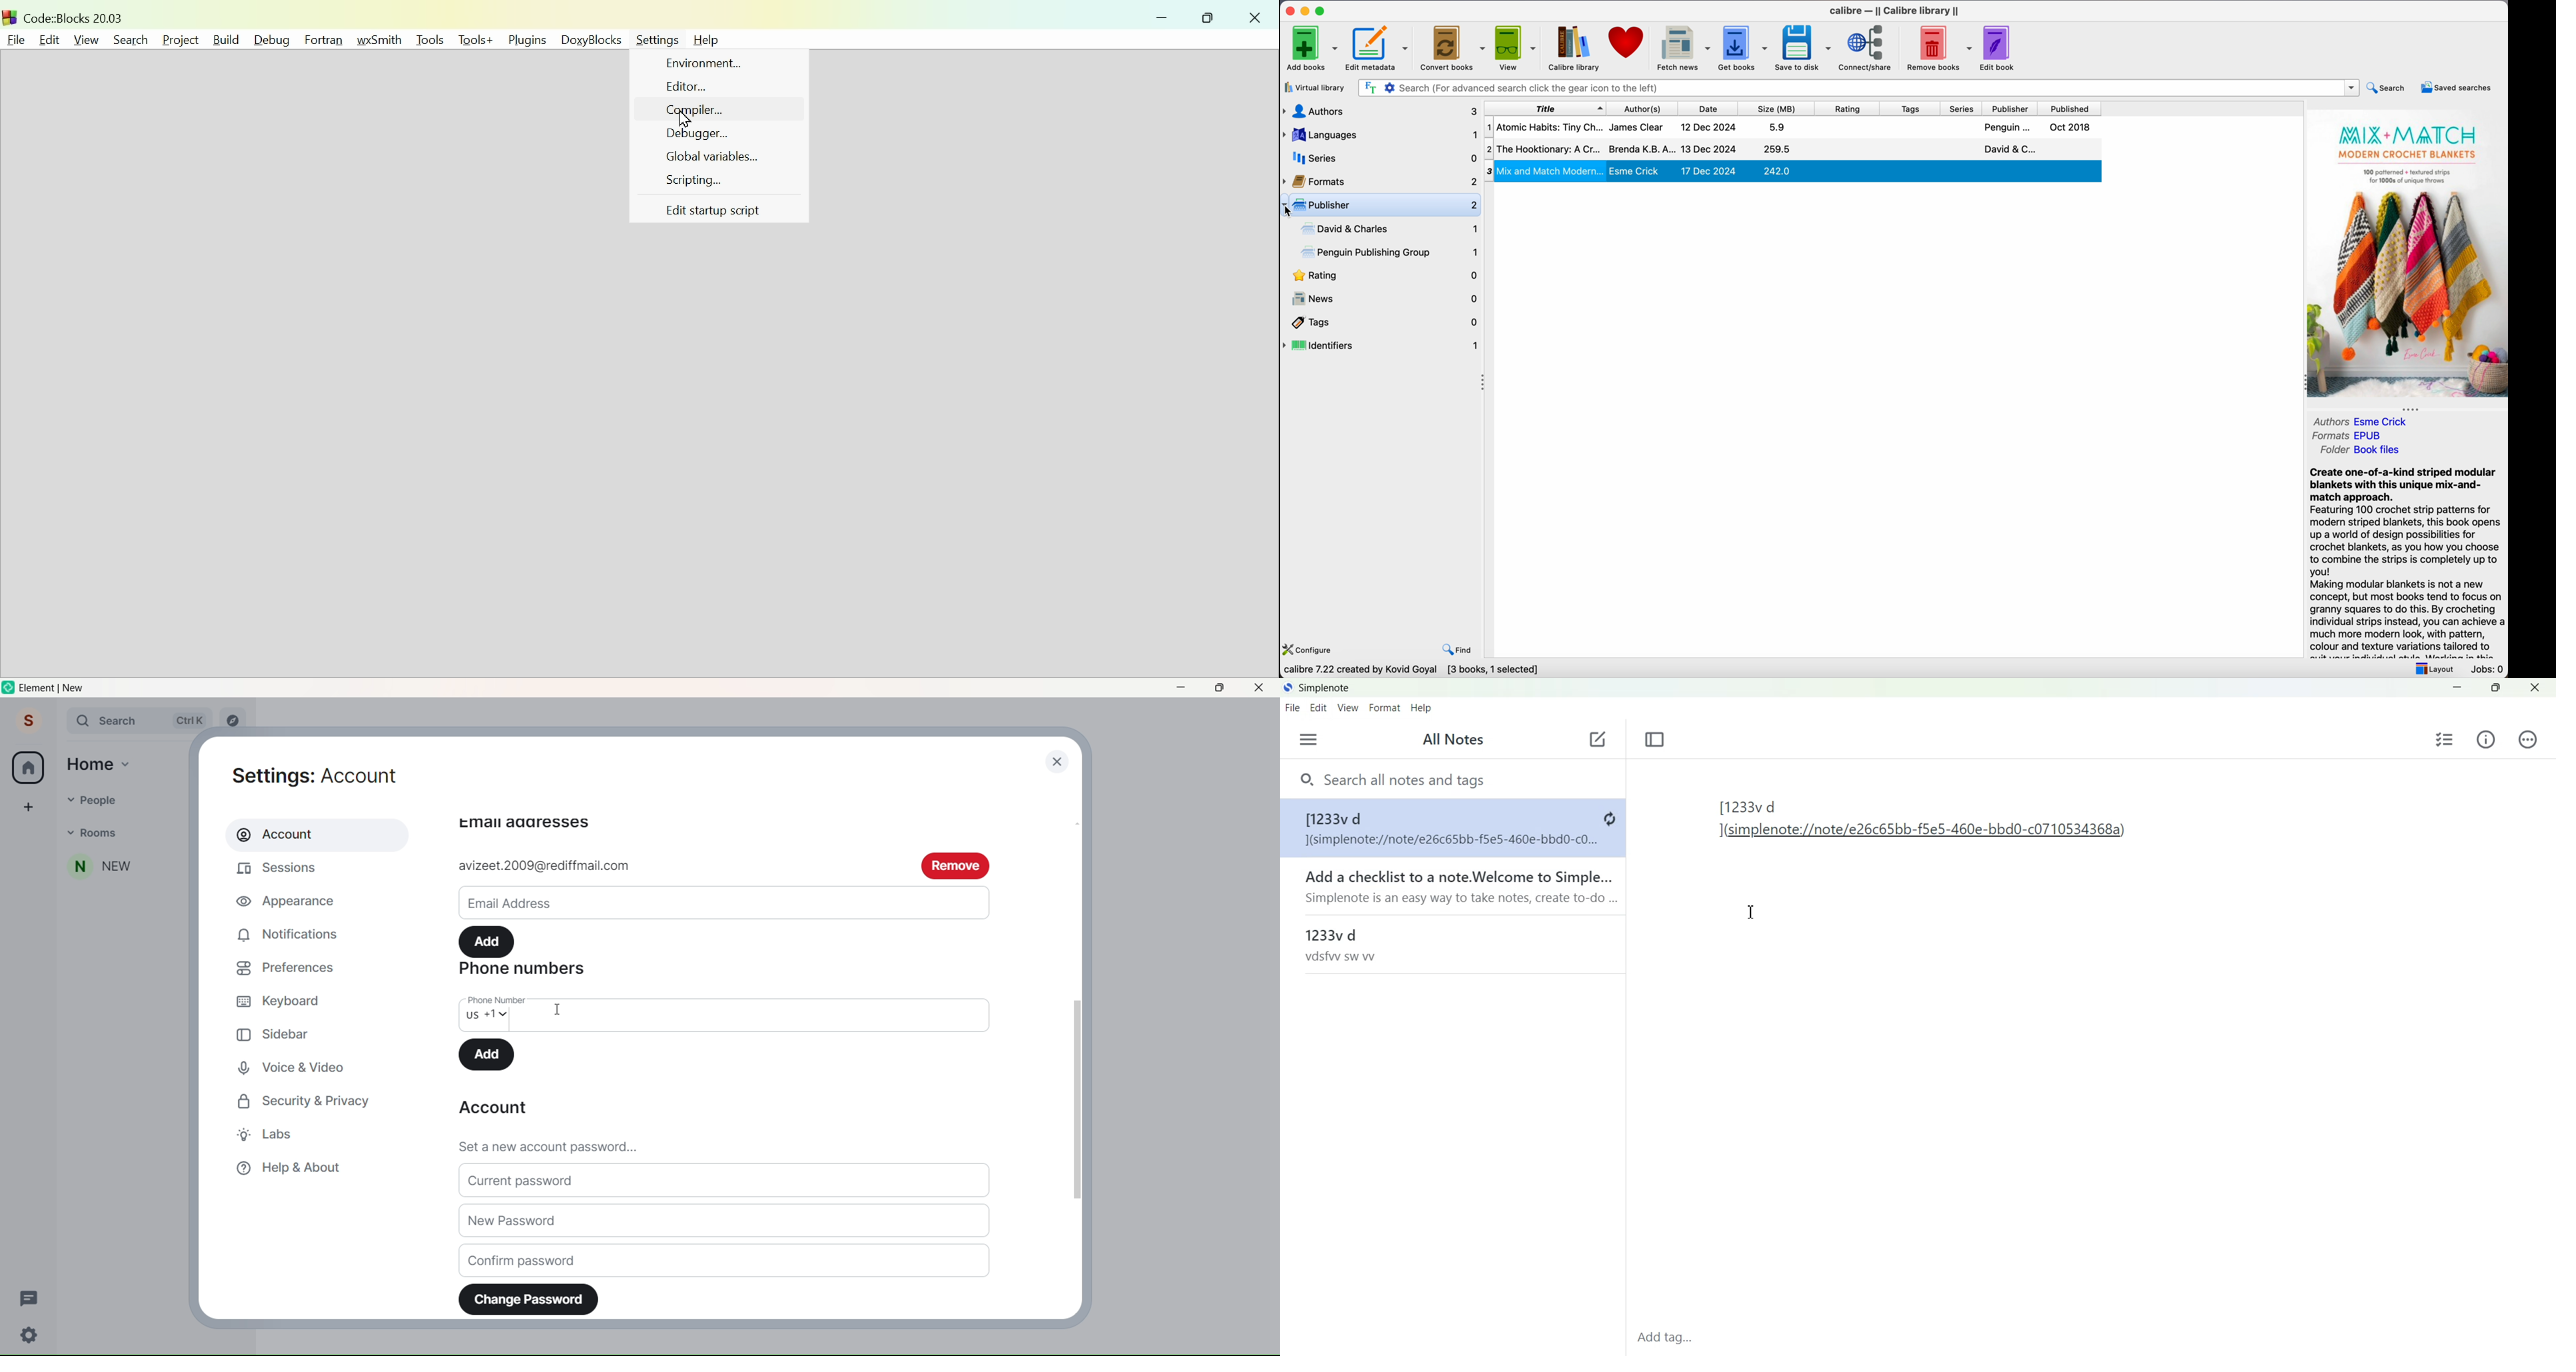  What do you see at coordinates (127, 38) in the screenshot?
I see `Search` at bounding box center [127, 38].